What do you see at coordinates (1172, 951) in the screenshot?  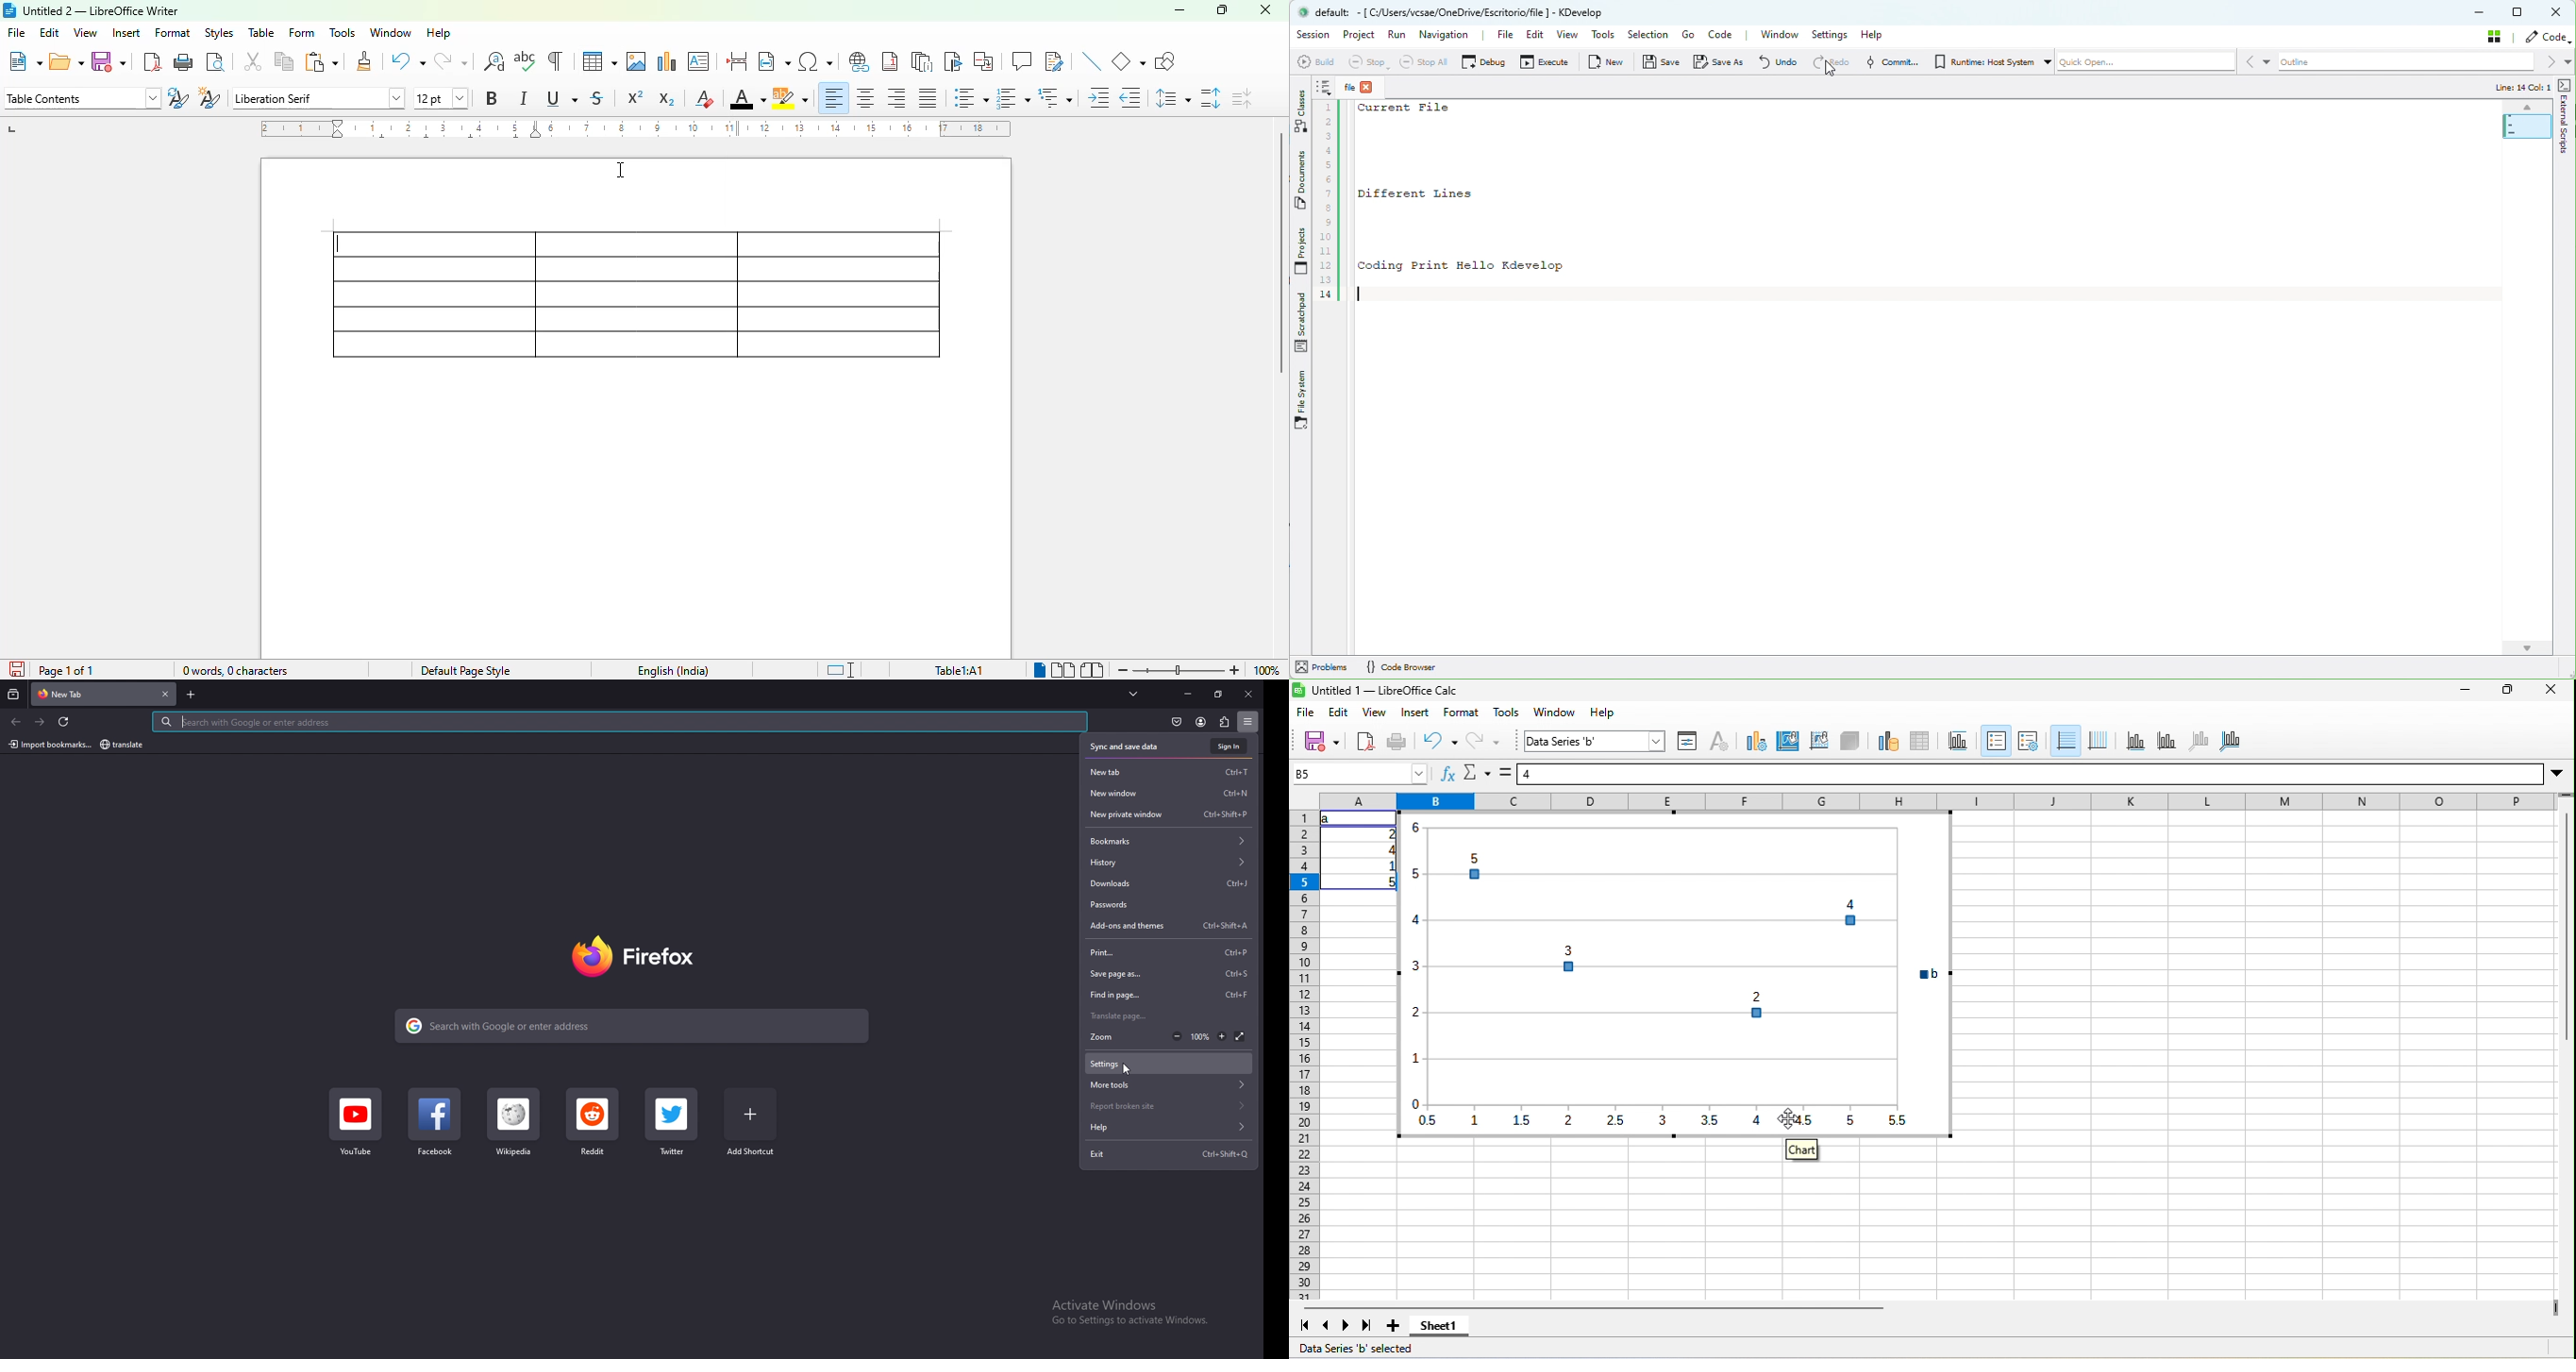 I see `print` at bounding box center [1172, 951].